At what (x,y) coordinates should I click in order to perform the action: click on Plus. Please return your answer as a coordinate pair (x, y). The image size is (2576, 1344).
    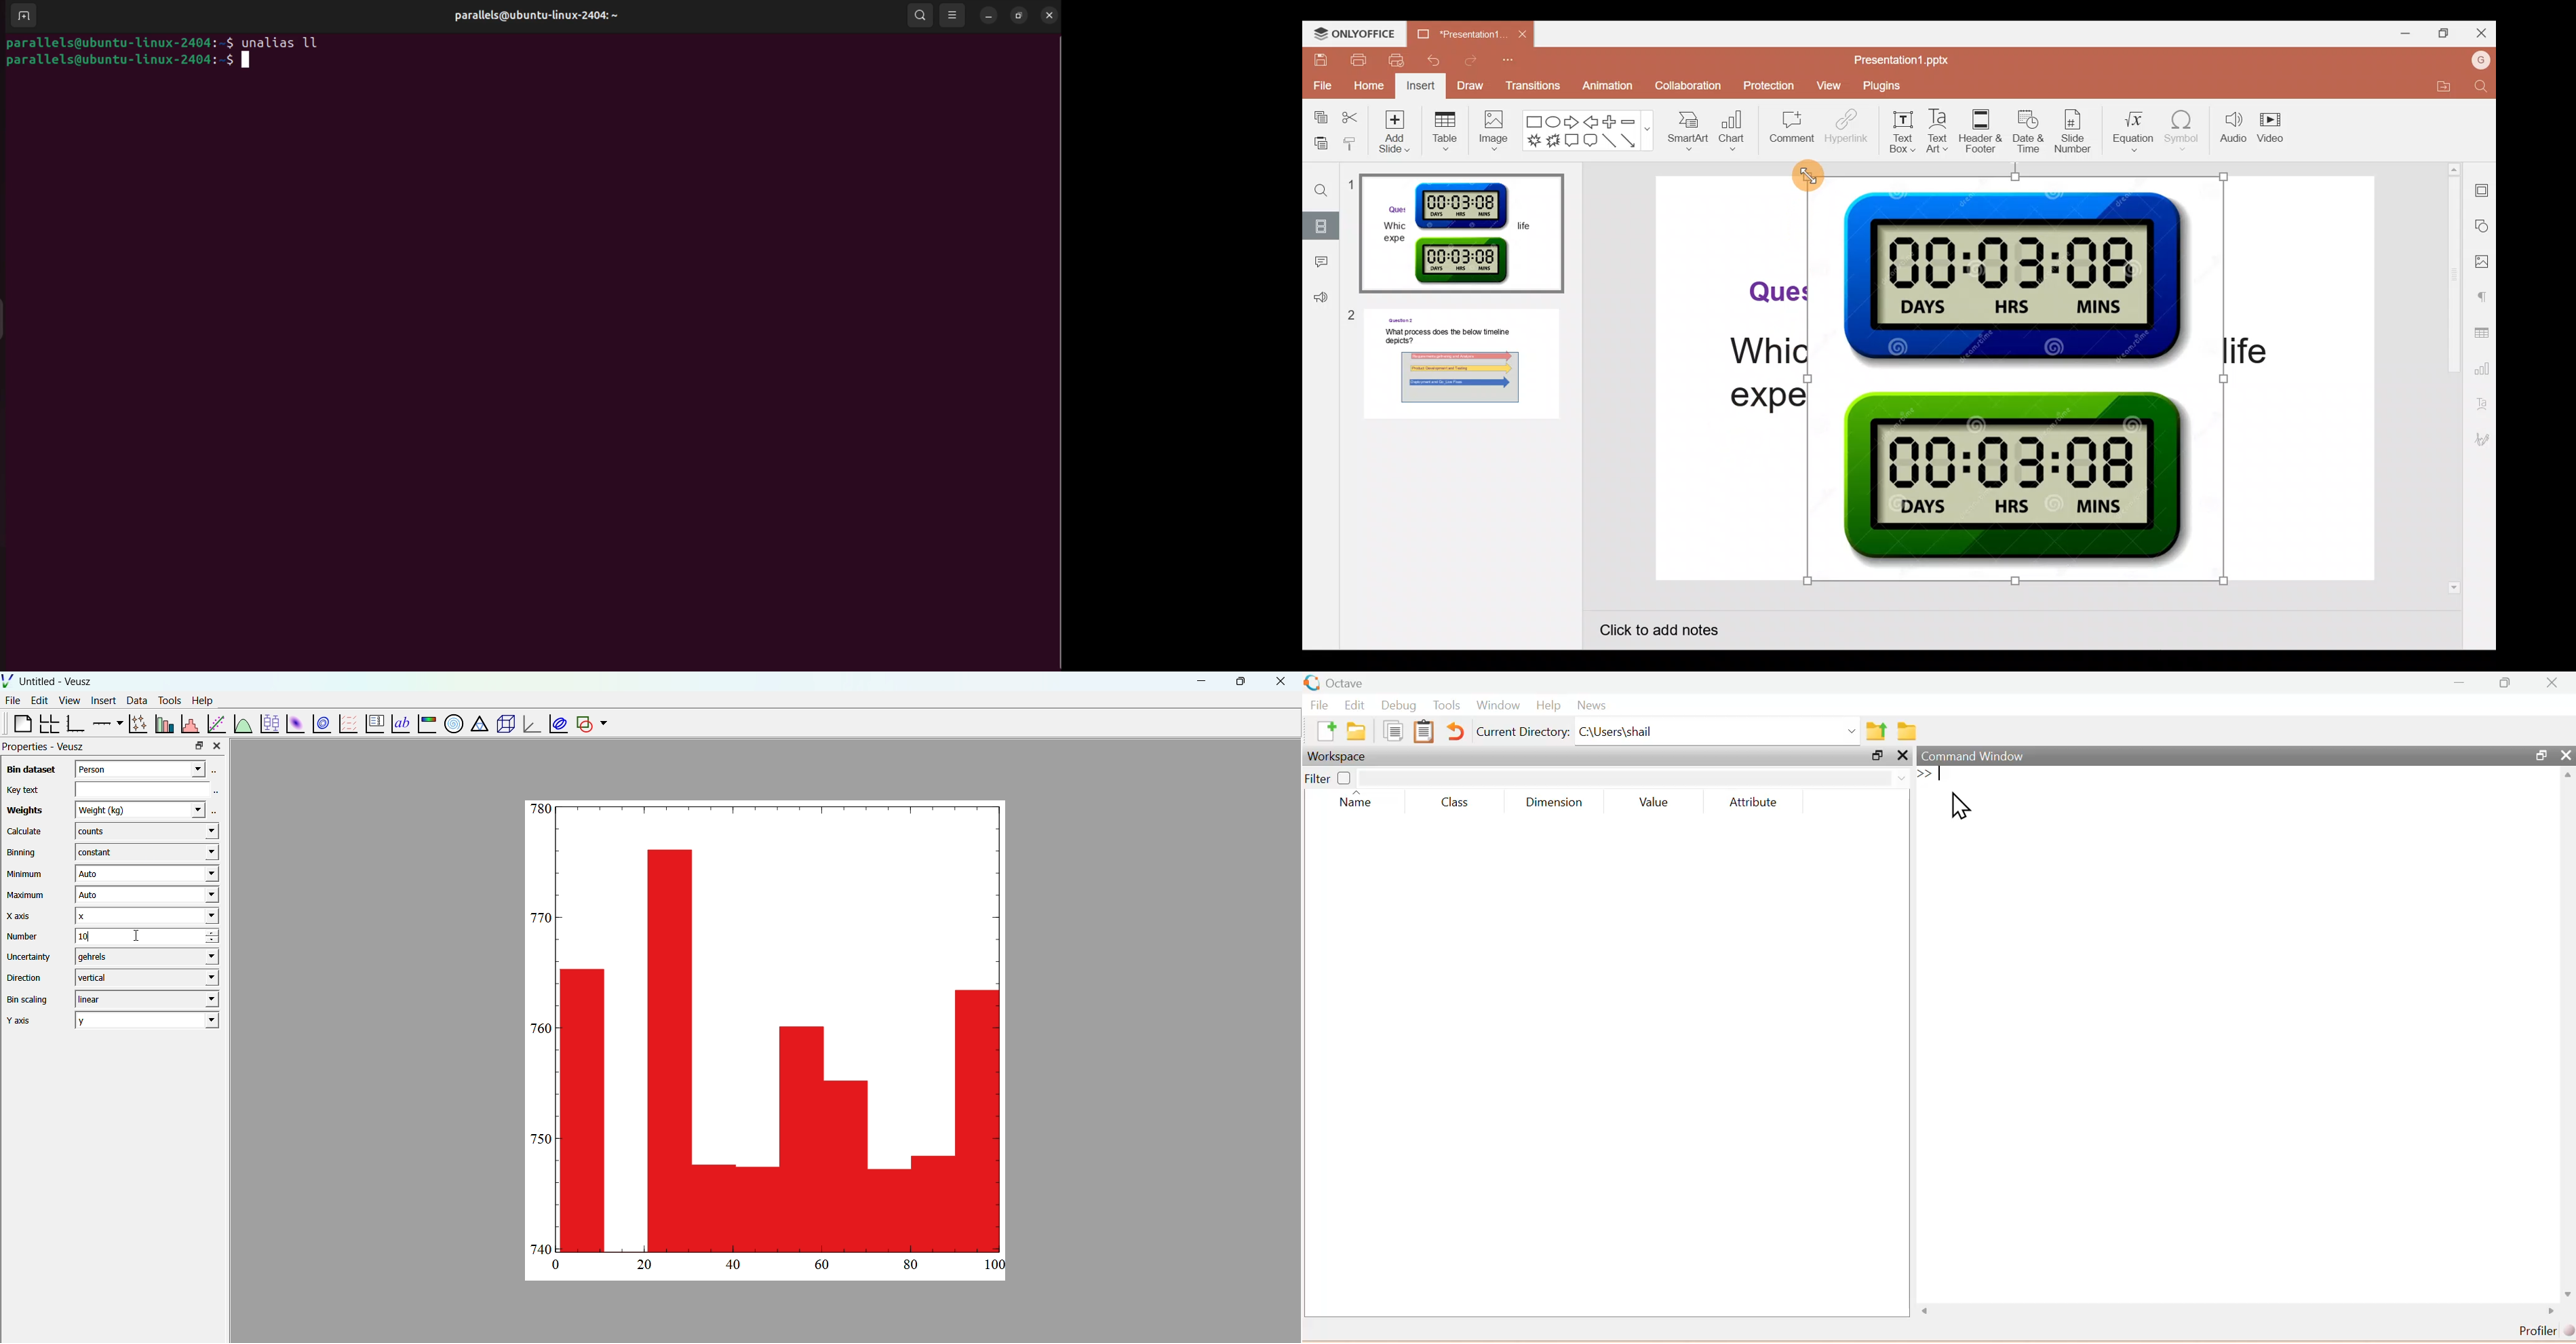
    Looking at the image, I should click on (1612, 122).